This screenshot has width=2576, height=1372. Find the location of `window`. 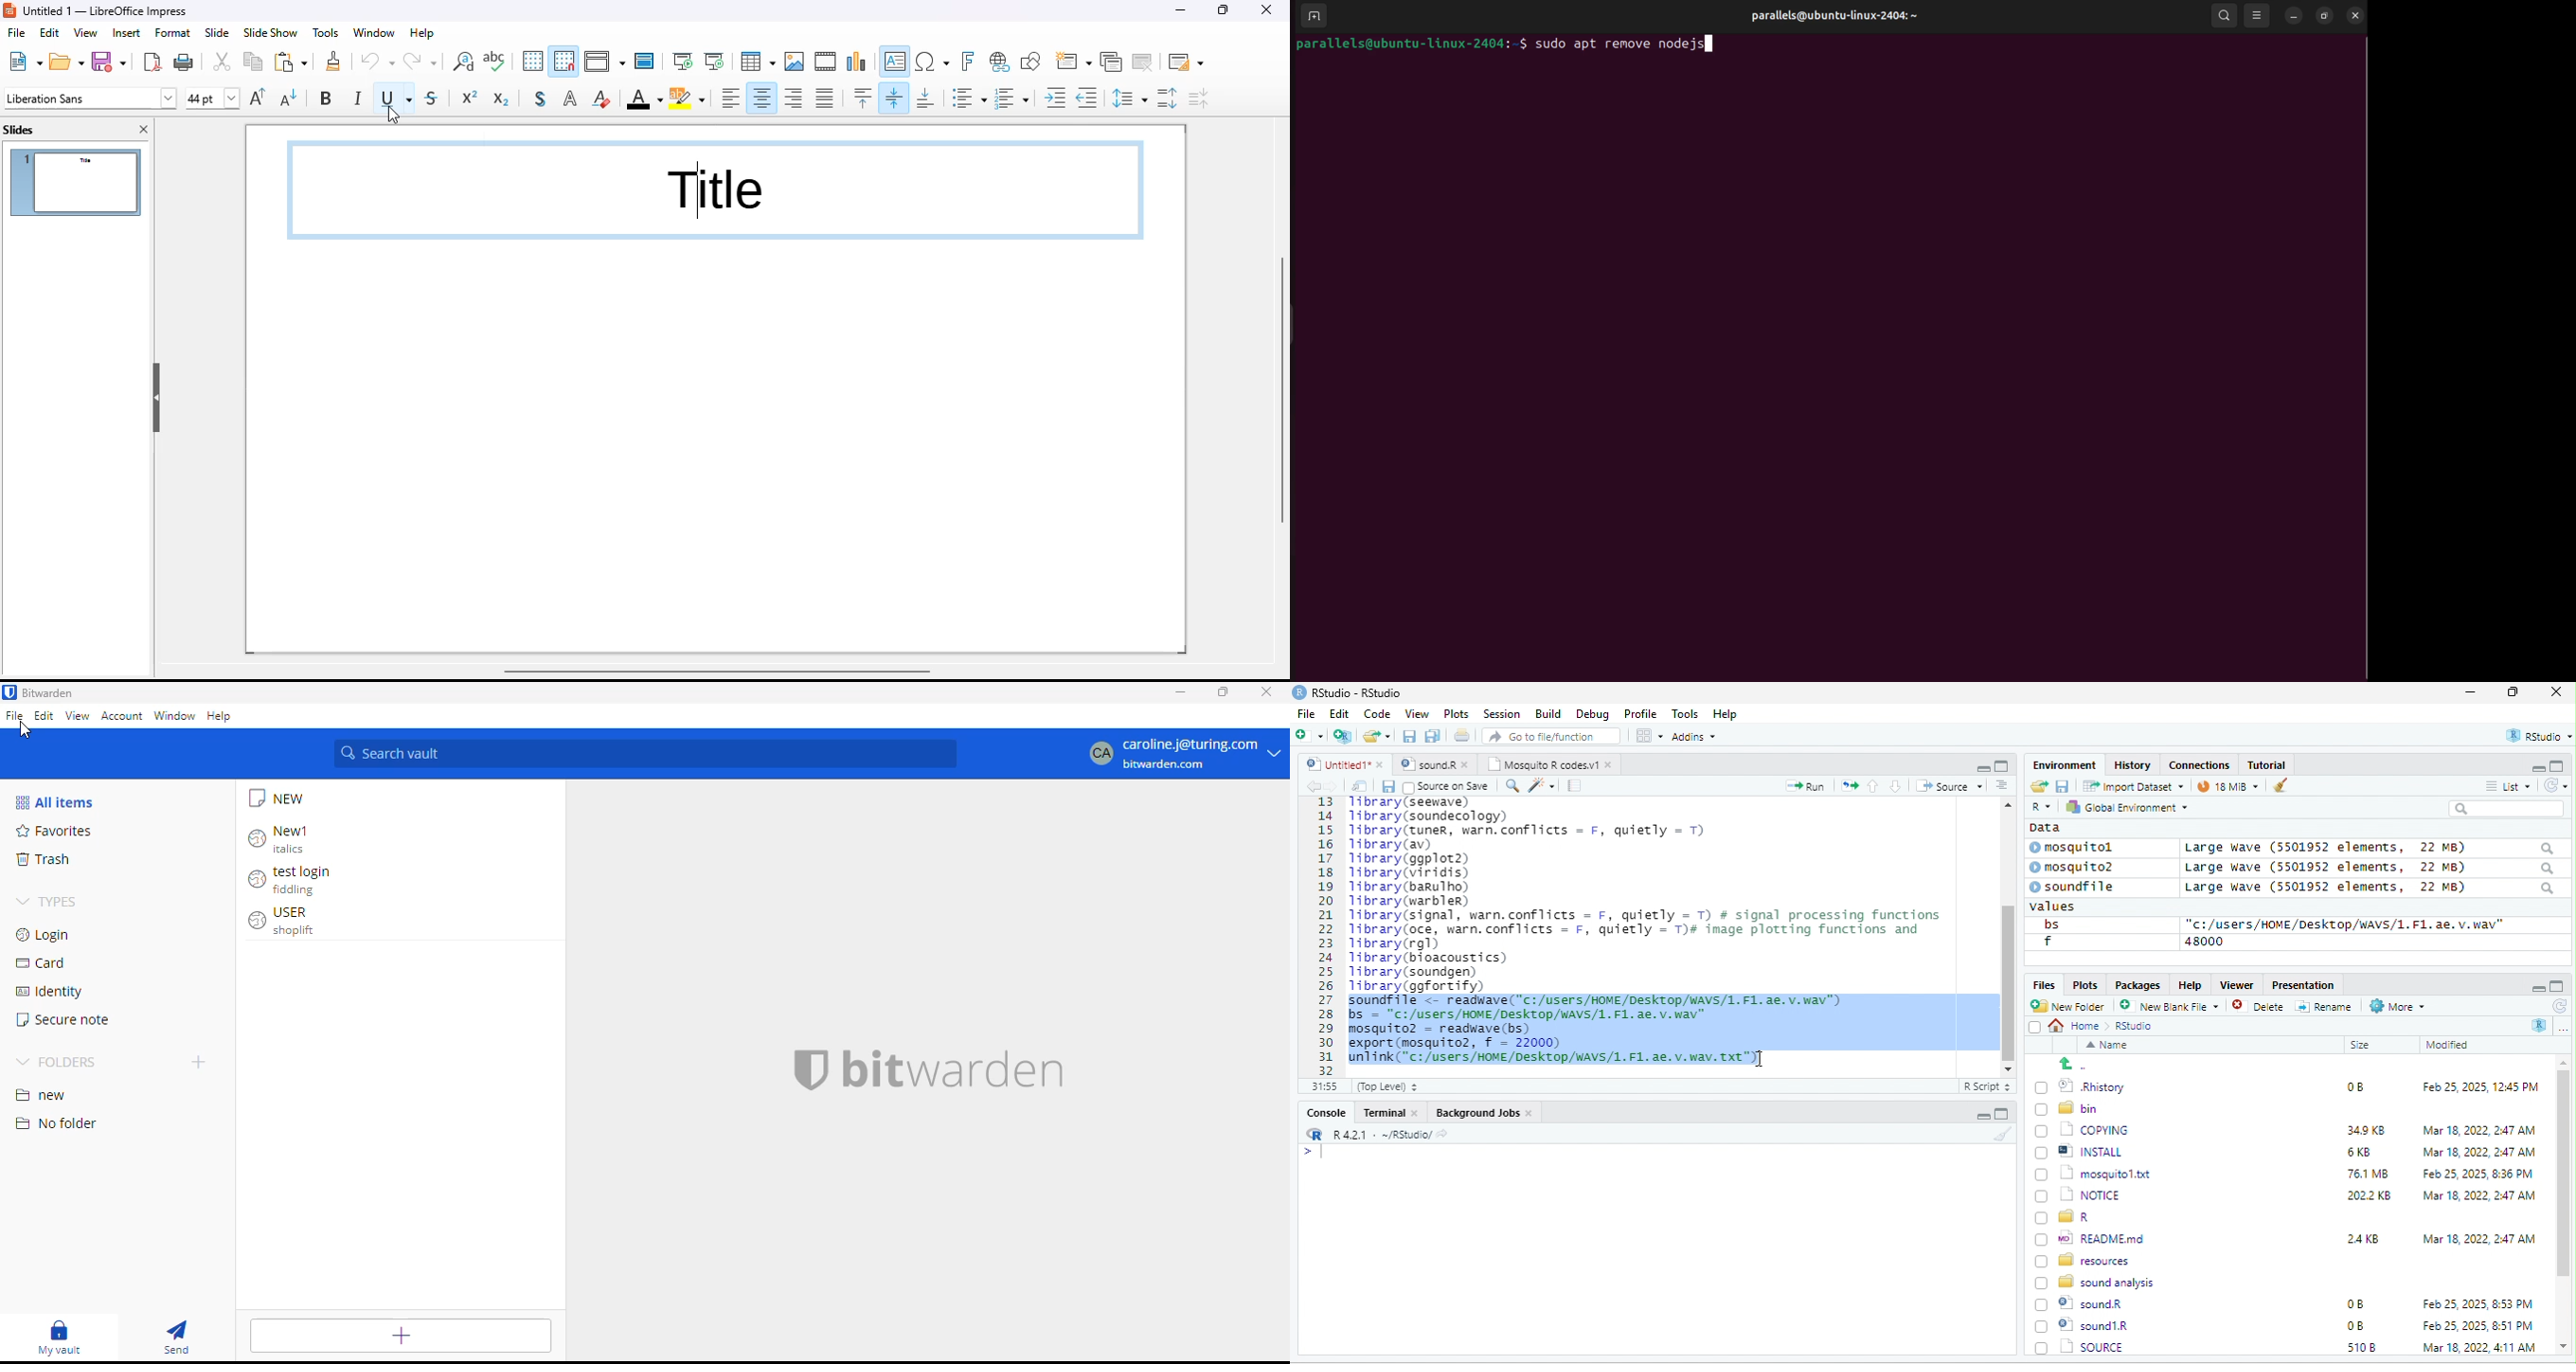

window is located at coordinates (174, 715).